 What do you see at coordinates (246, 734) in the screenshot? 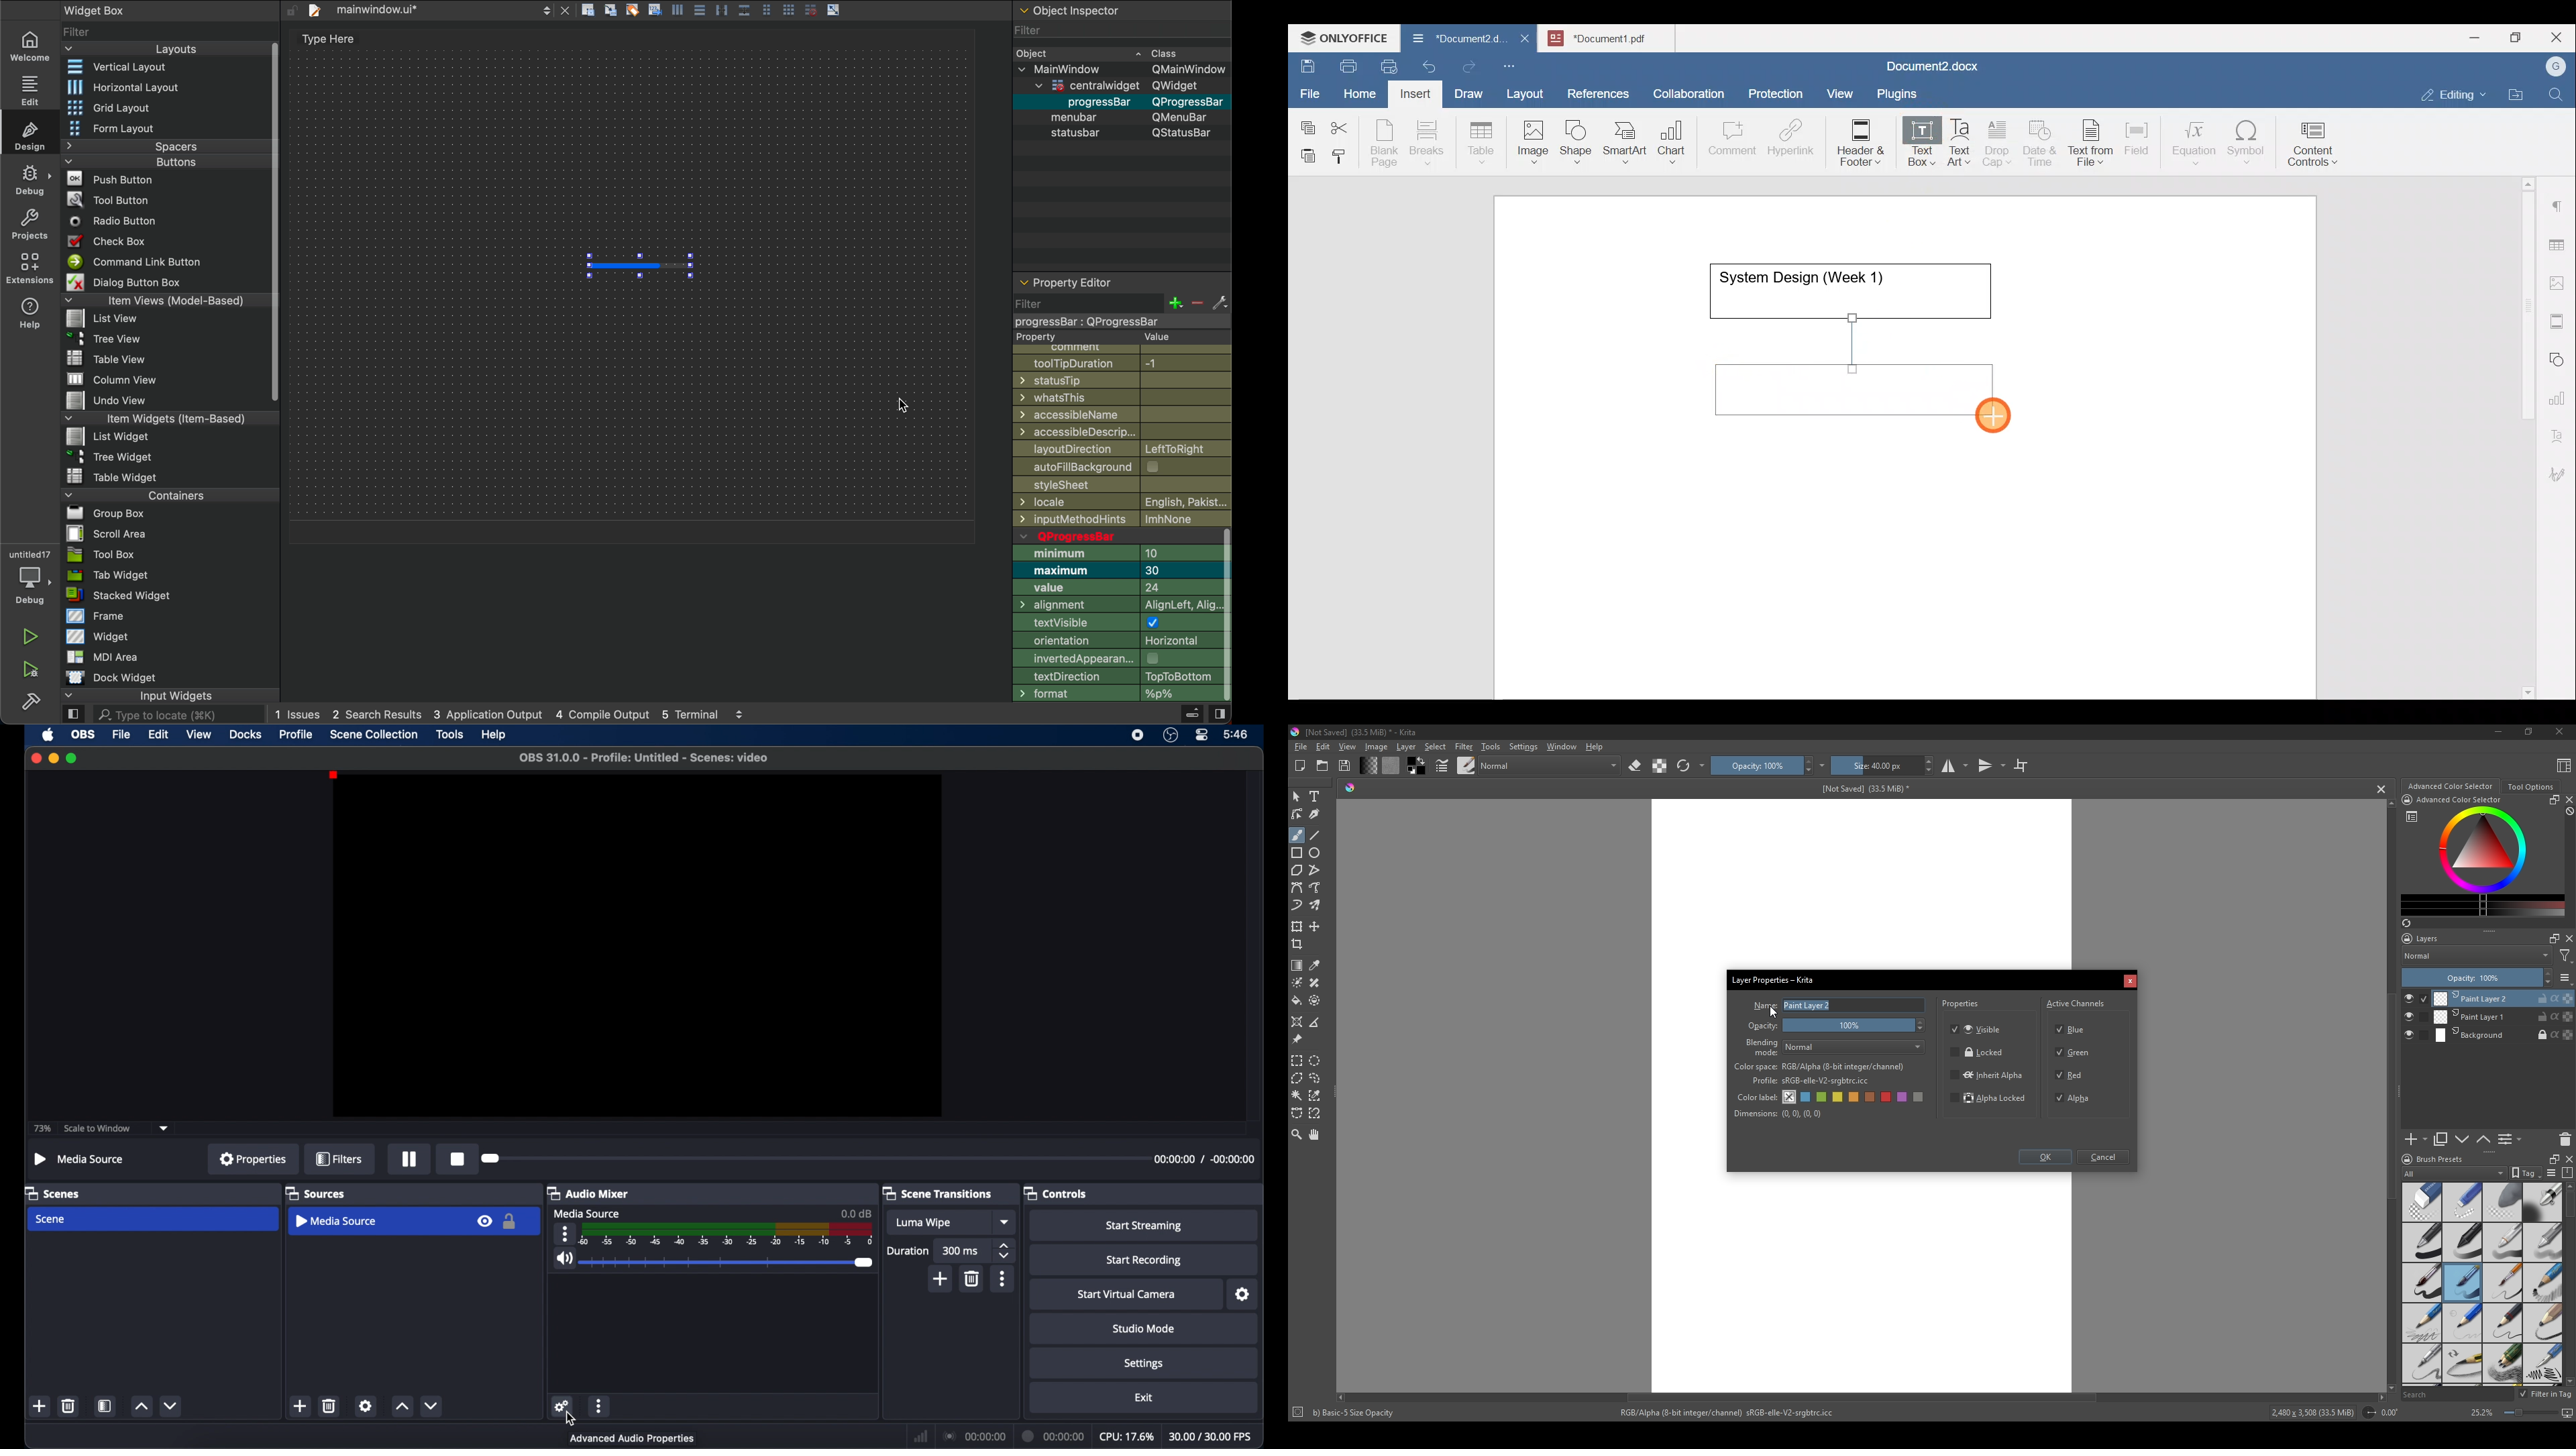
I see `docks` at bounding box center [246, 734].